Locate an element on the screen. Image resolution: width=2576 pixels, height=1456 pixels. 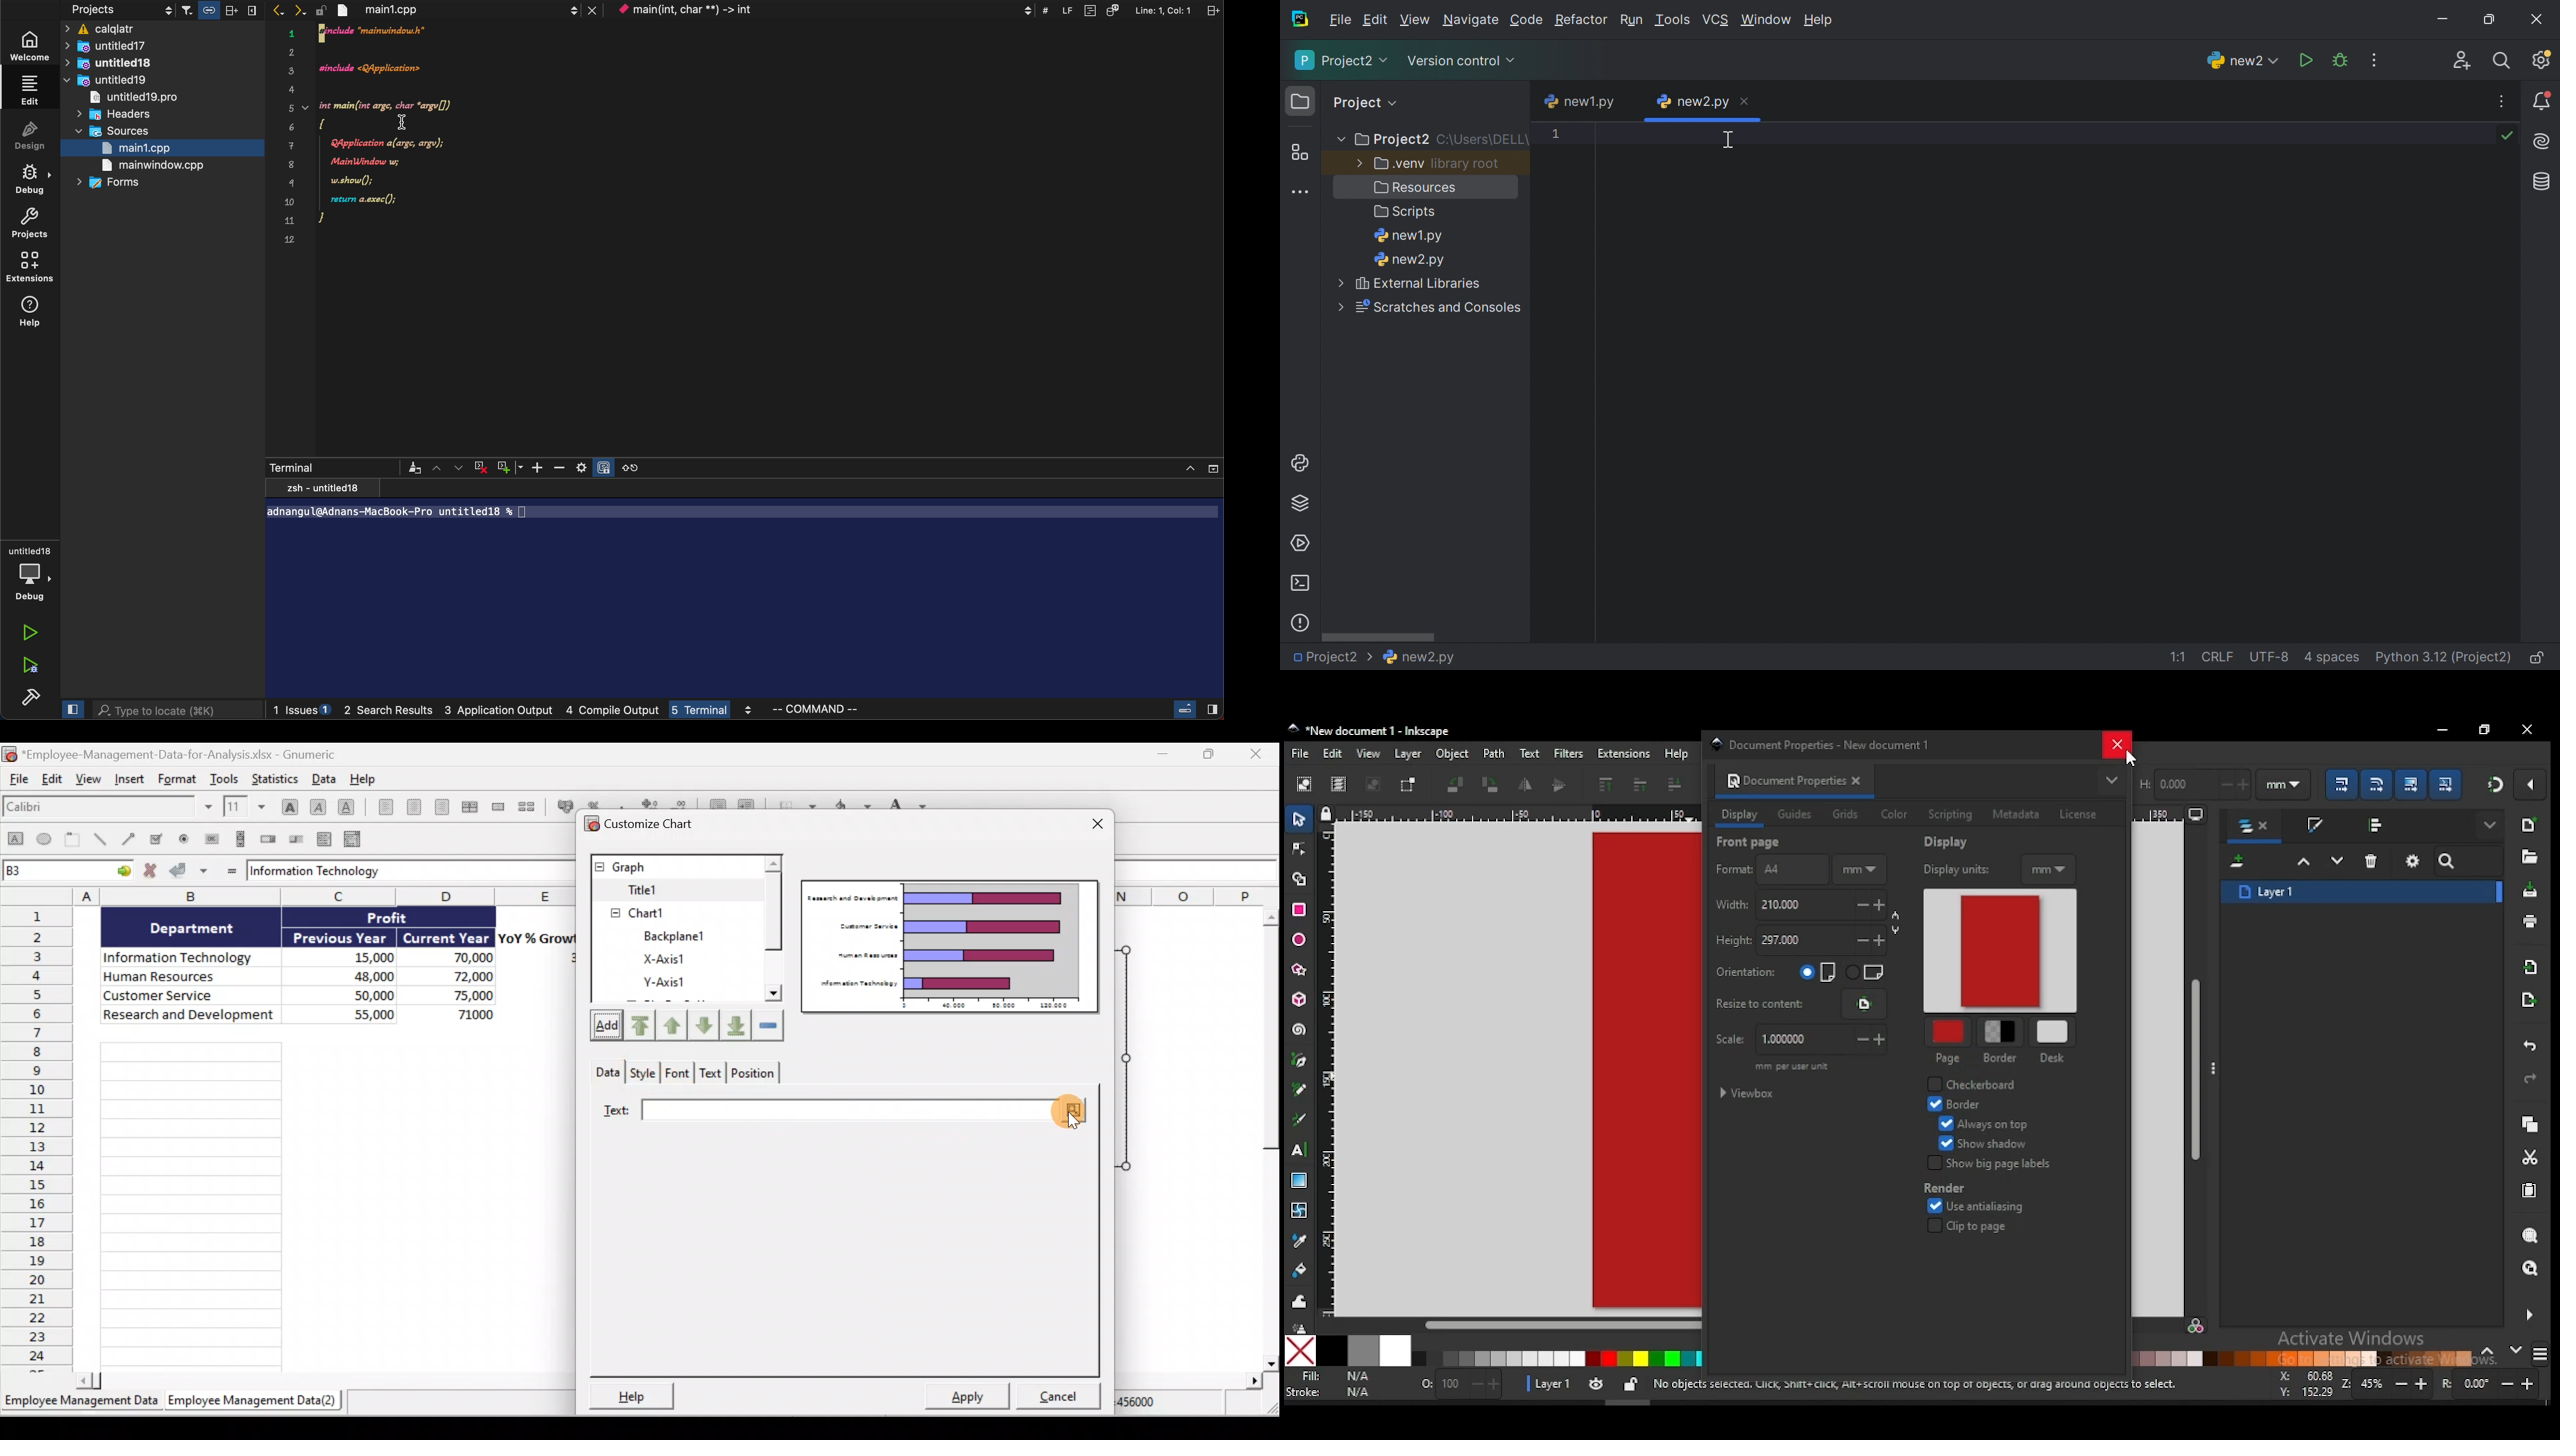
select all is located at coordinates (1306, 783).